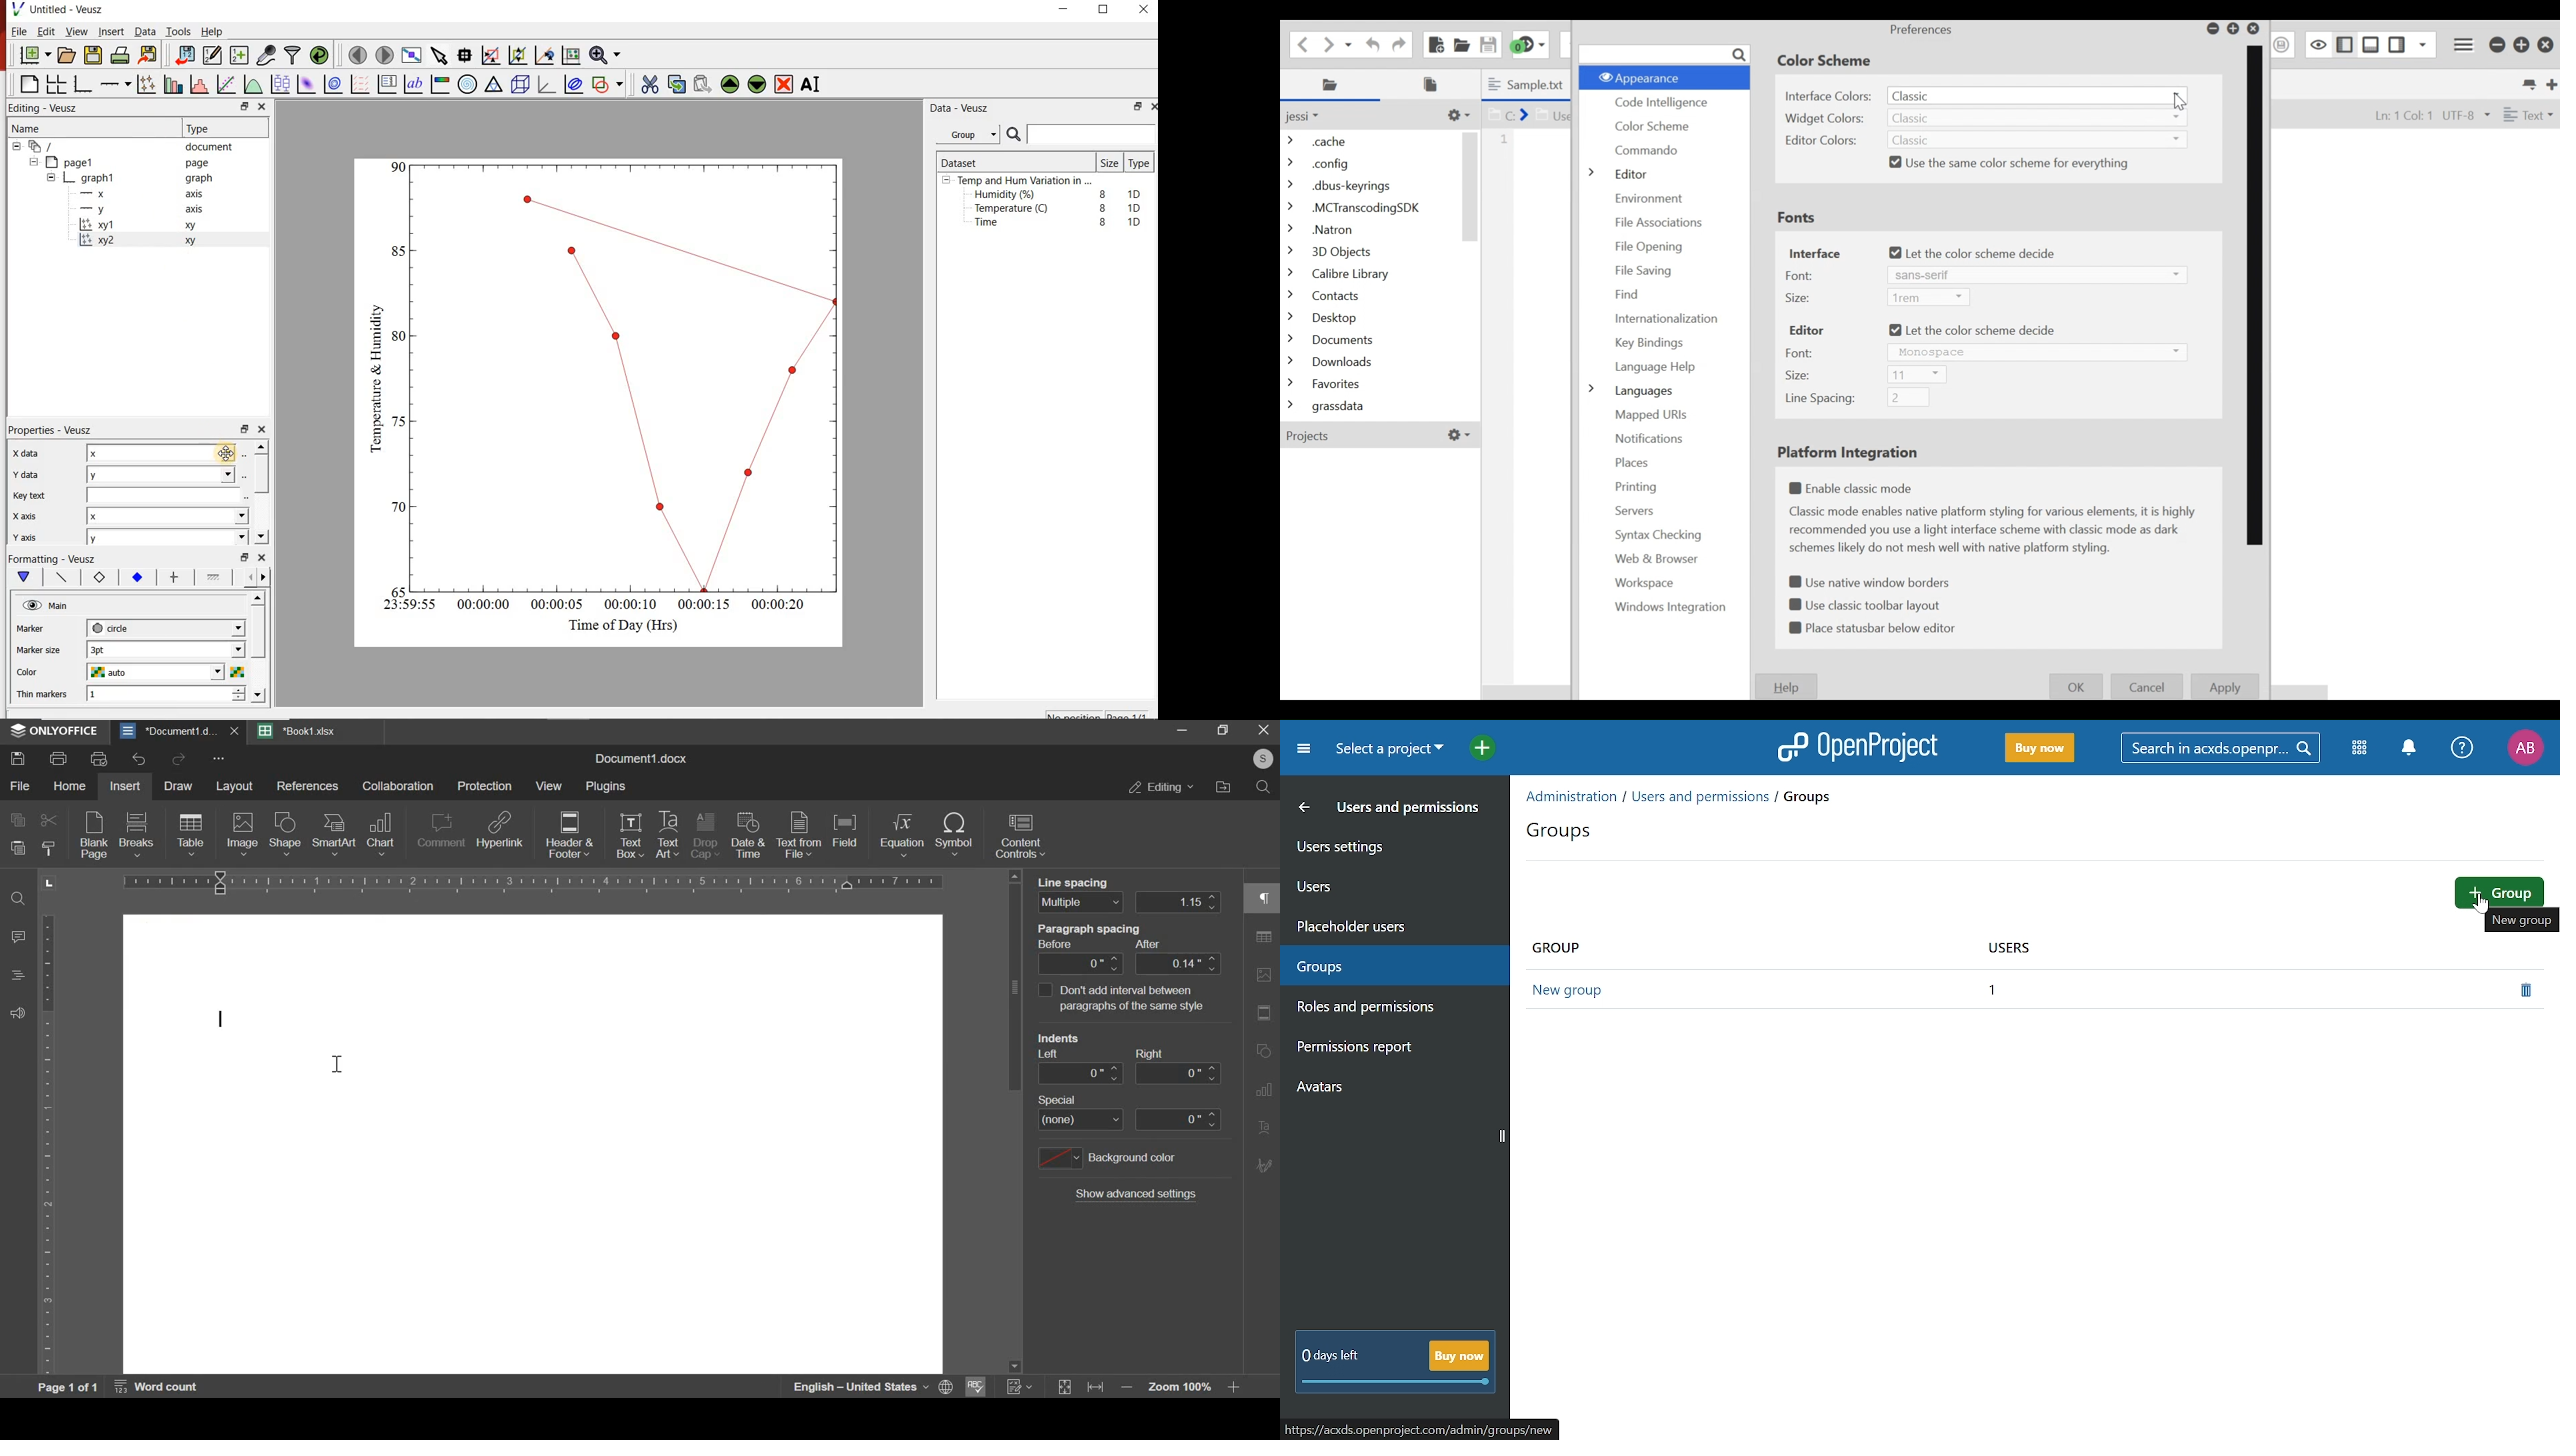 The image size is (2576, 1456). Describe the element at coordinates (1382, 925) in the screenshot. I see `placeholder users` at that location.